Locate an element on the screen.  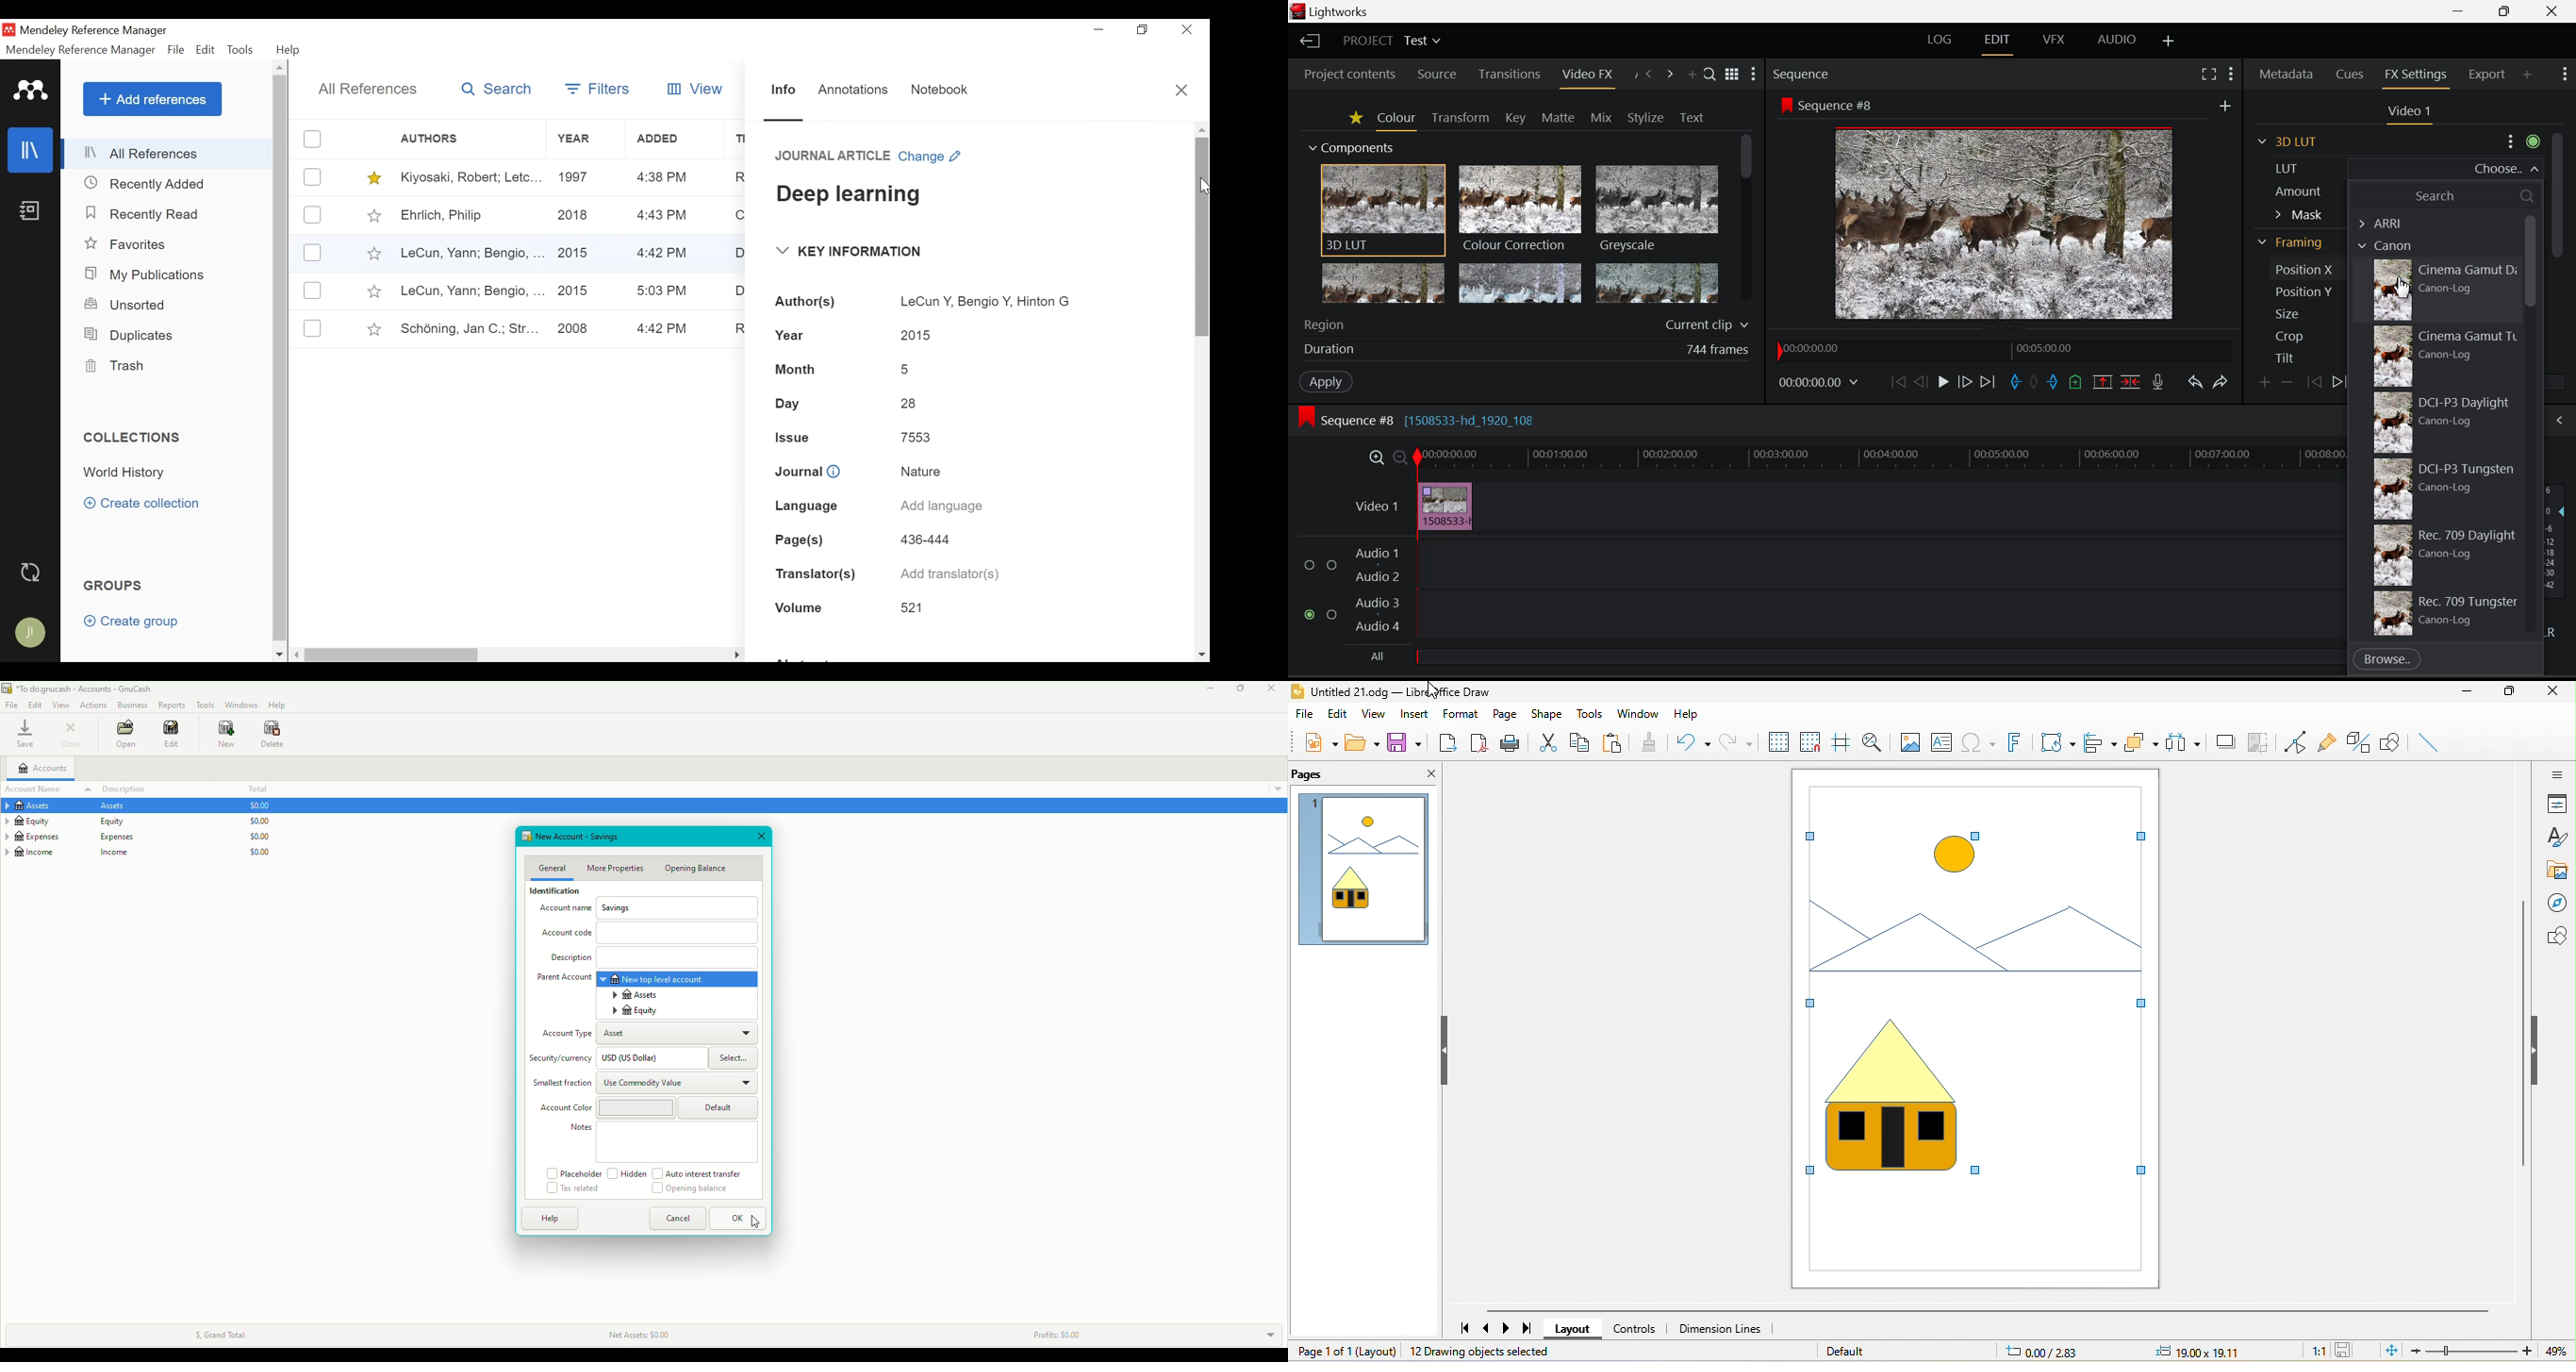
More Properties is located at coordinates (617, 868).